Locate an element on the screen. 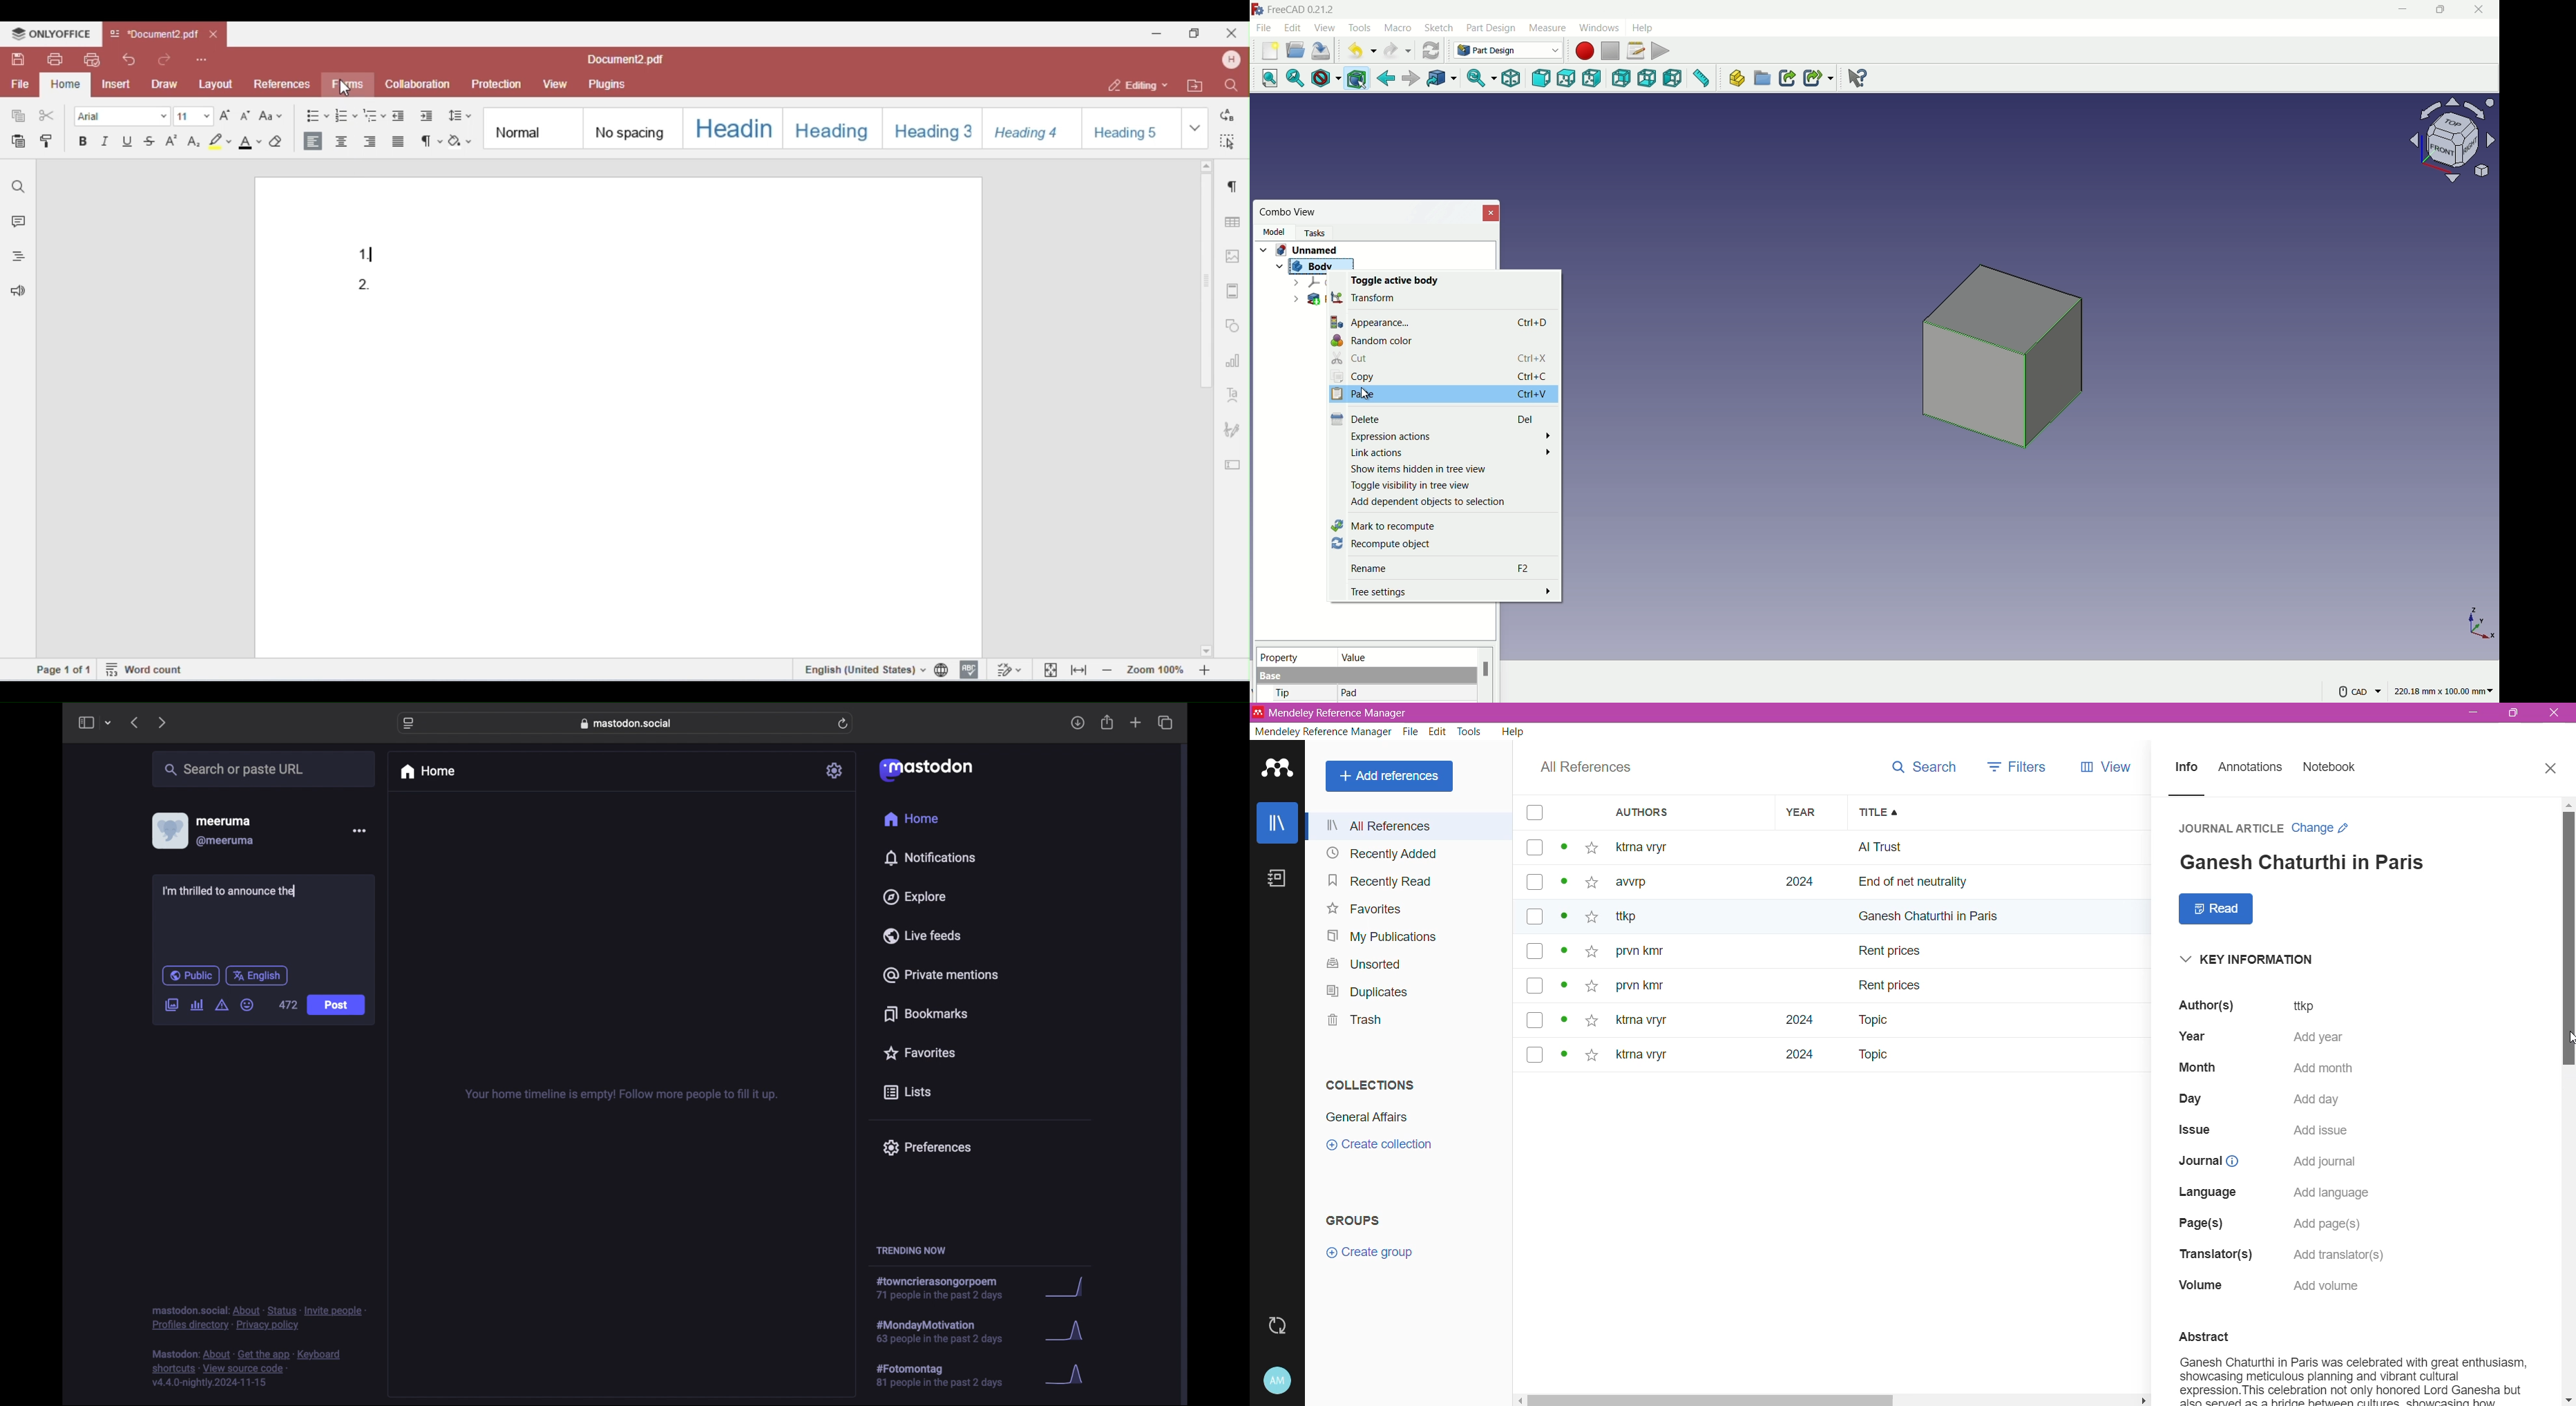 The image size is (2576, 1428). make link is located at coordinates (1788, 79).